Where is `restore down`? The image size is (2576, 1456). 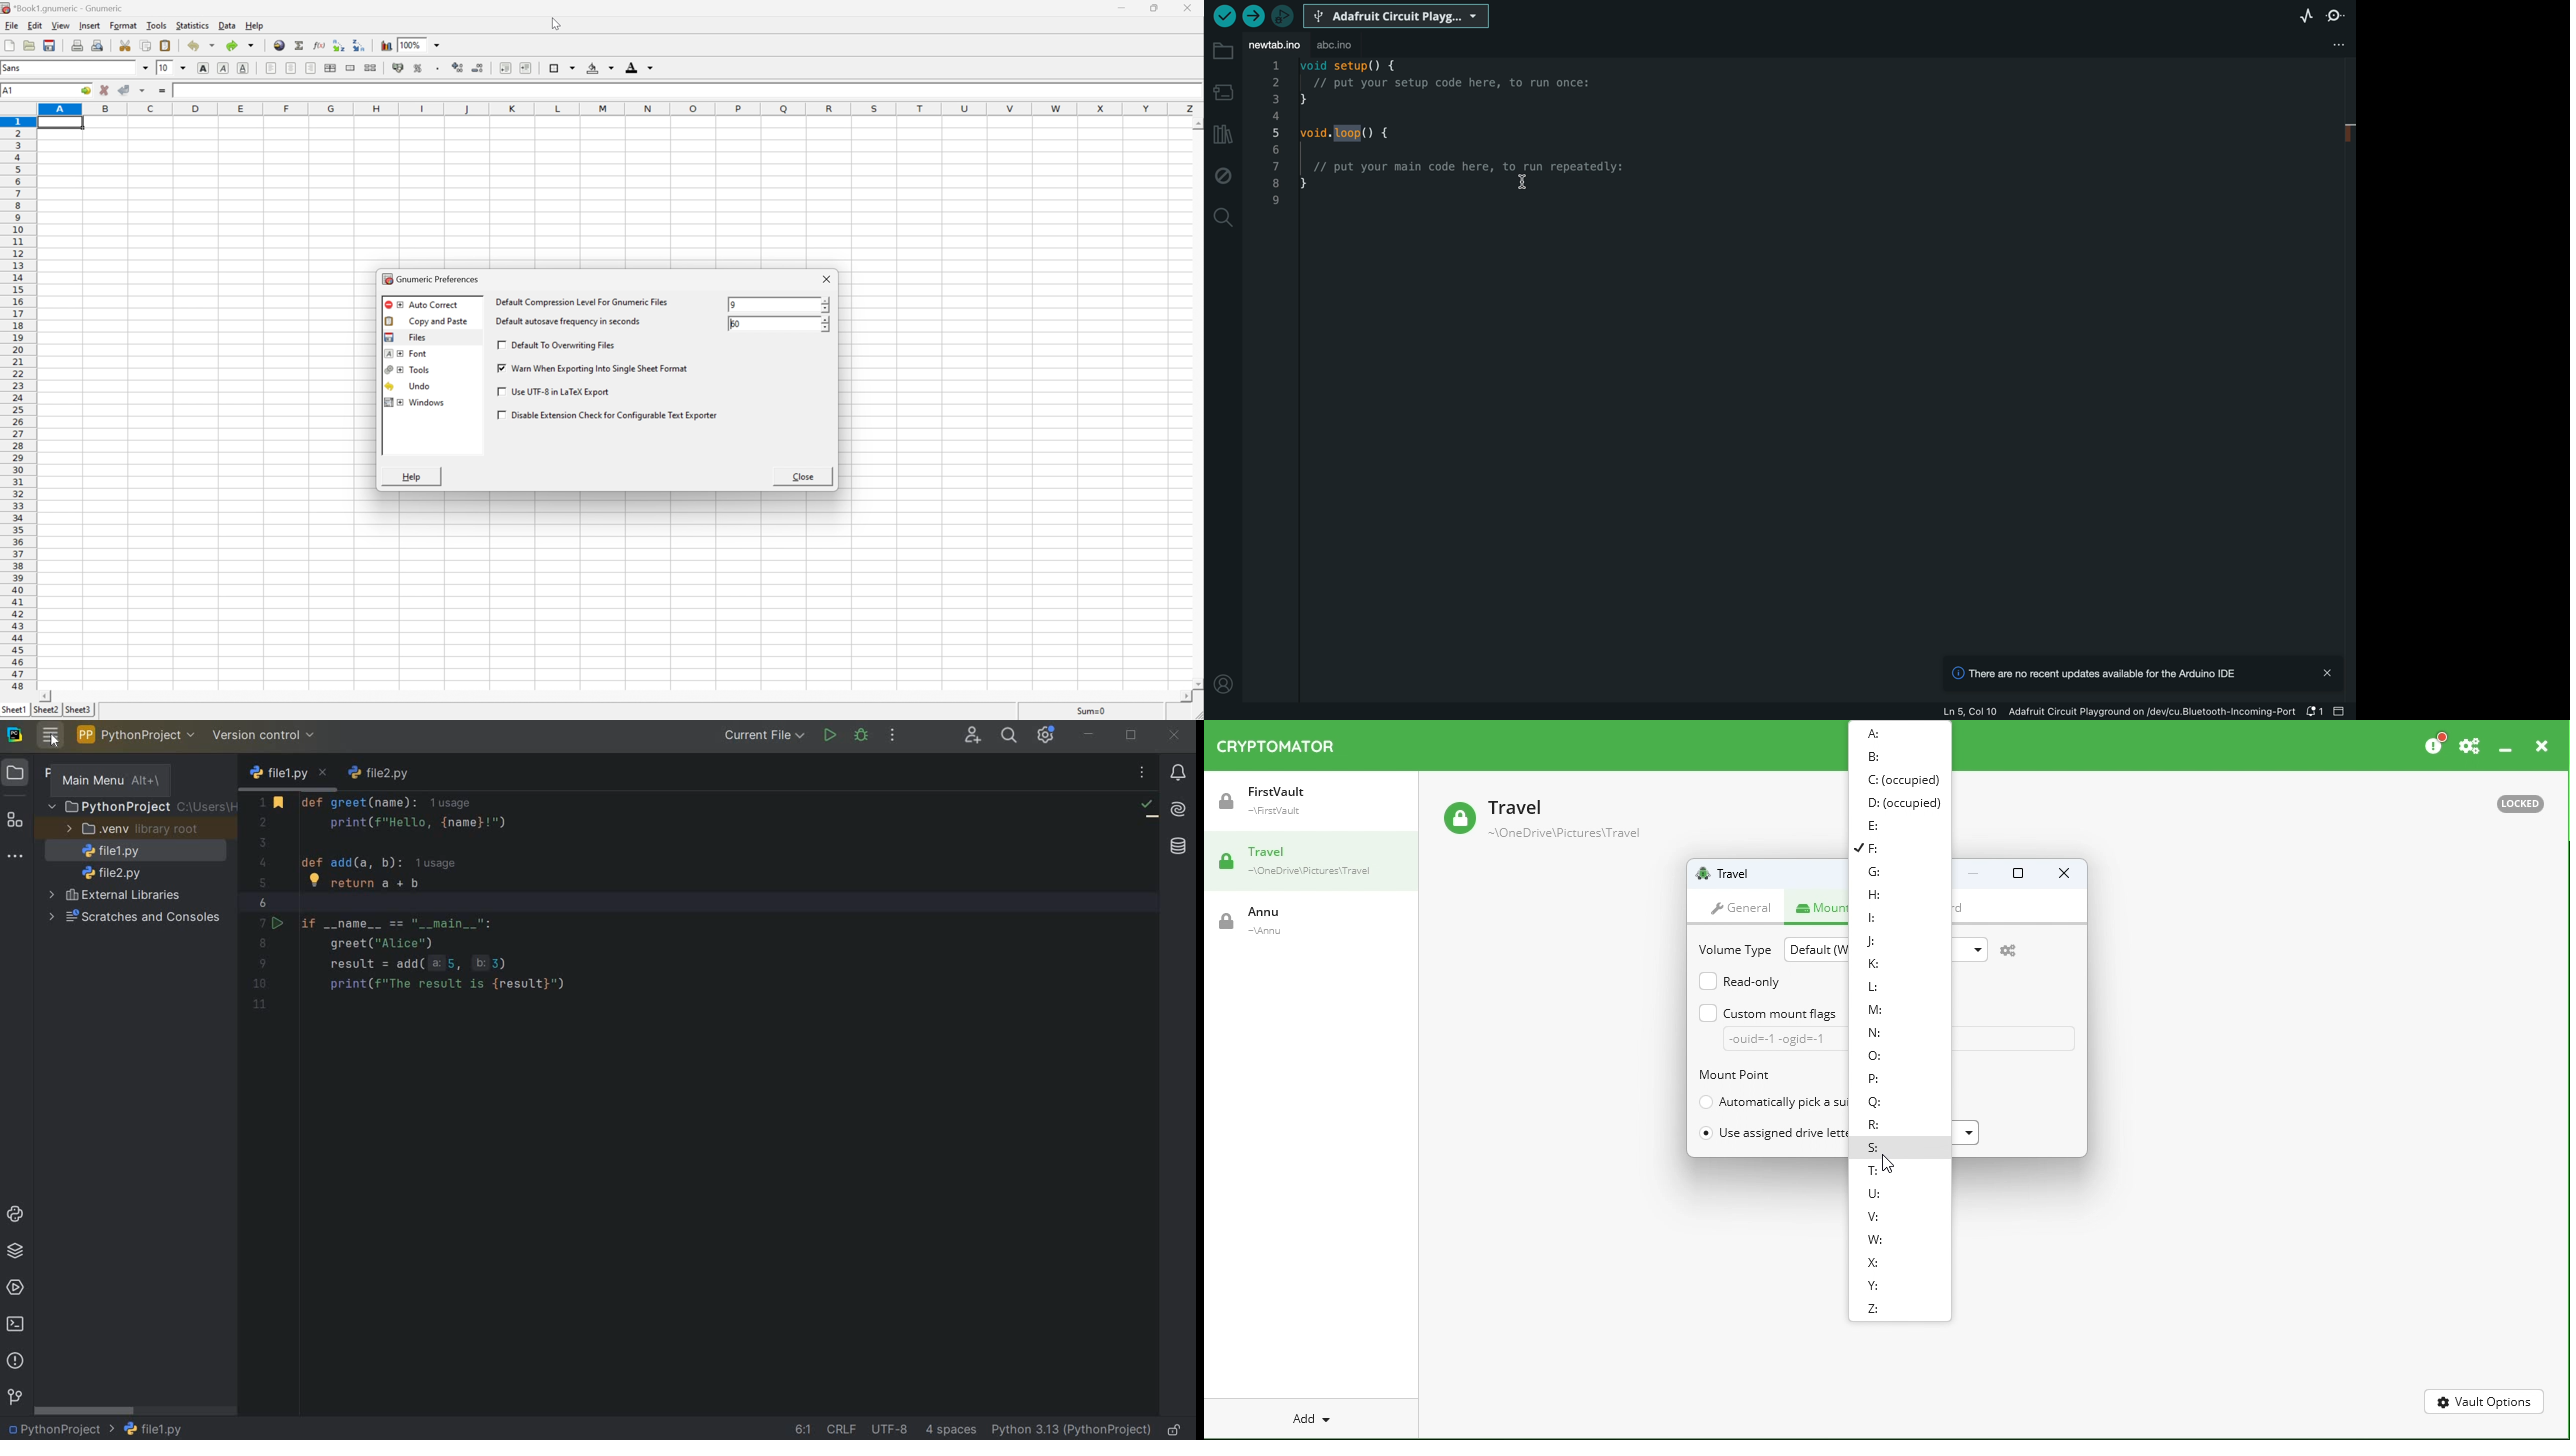 restore down is located at coordinates (1159, 8).